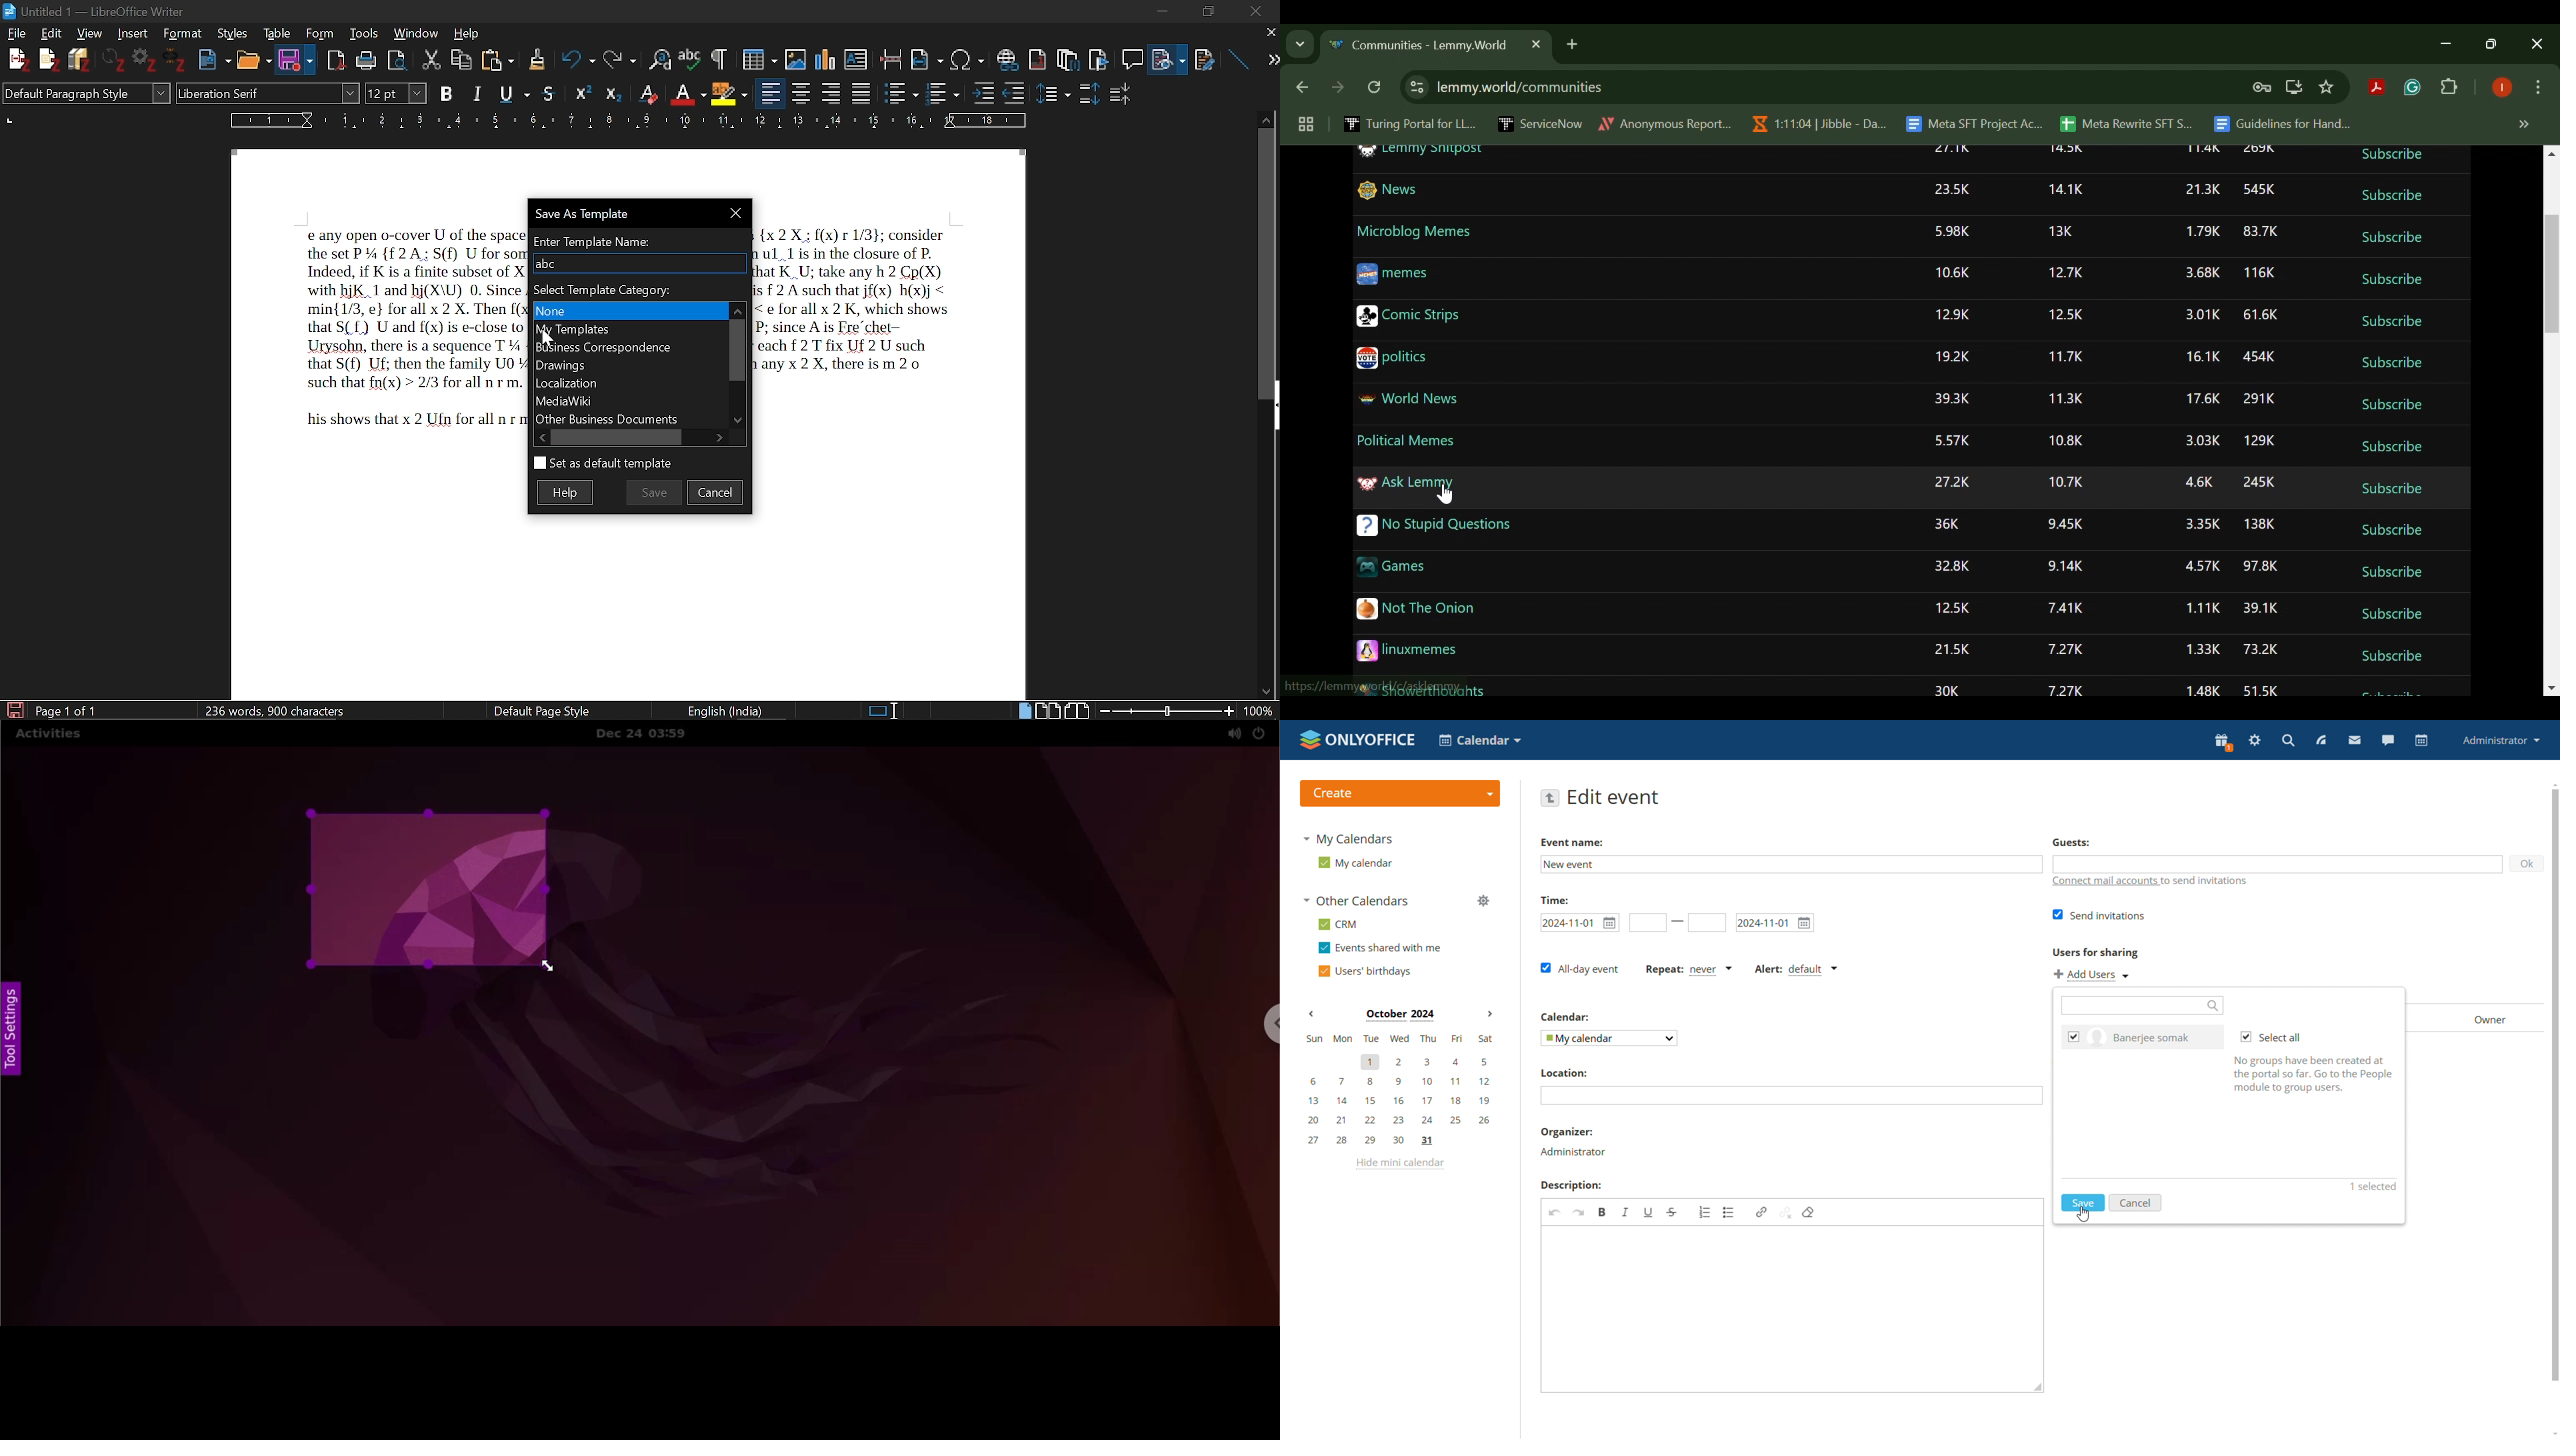 The width and height of the screenshot is (2576, 1456). I want to click on 245K, so click(2259, 483).